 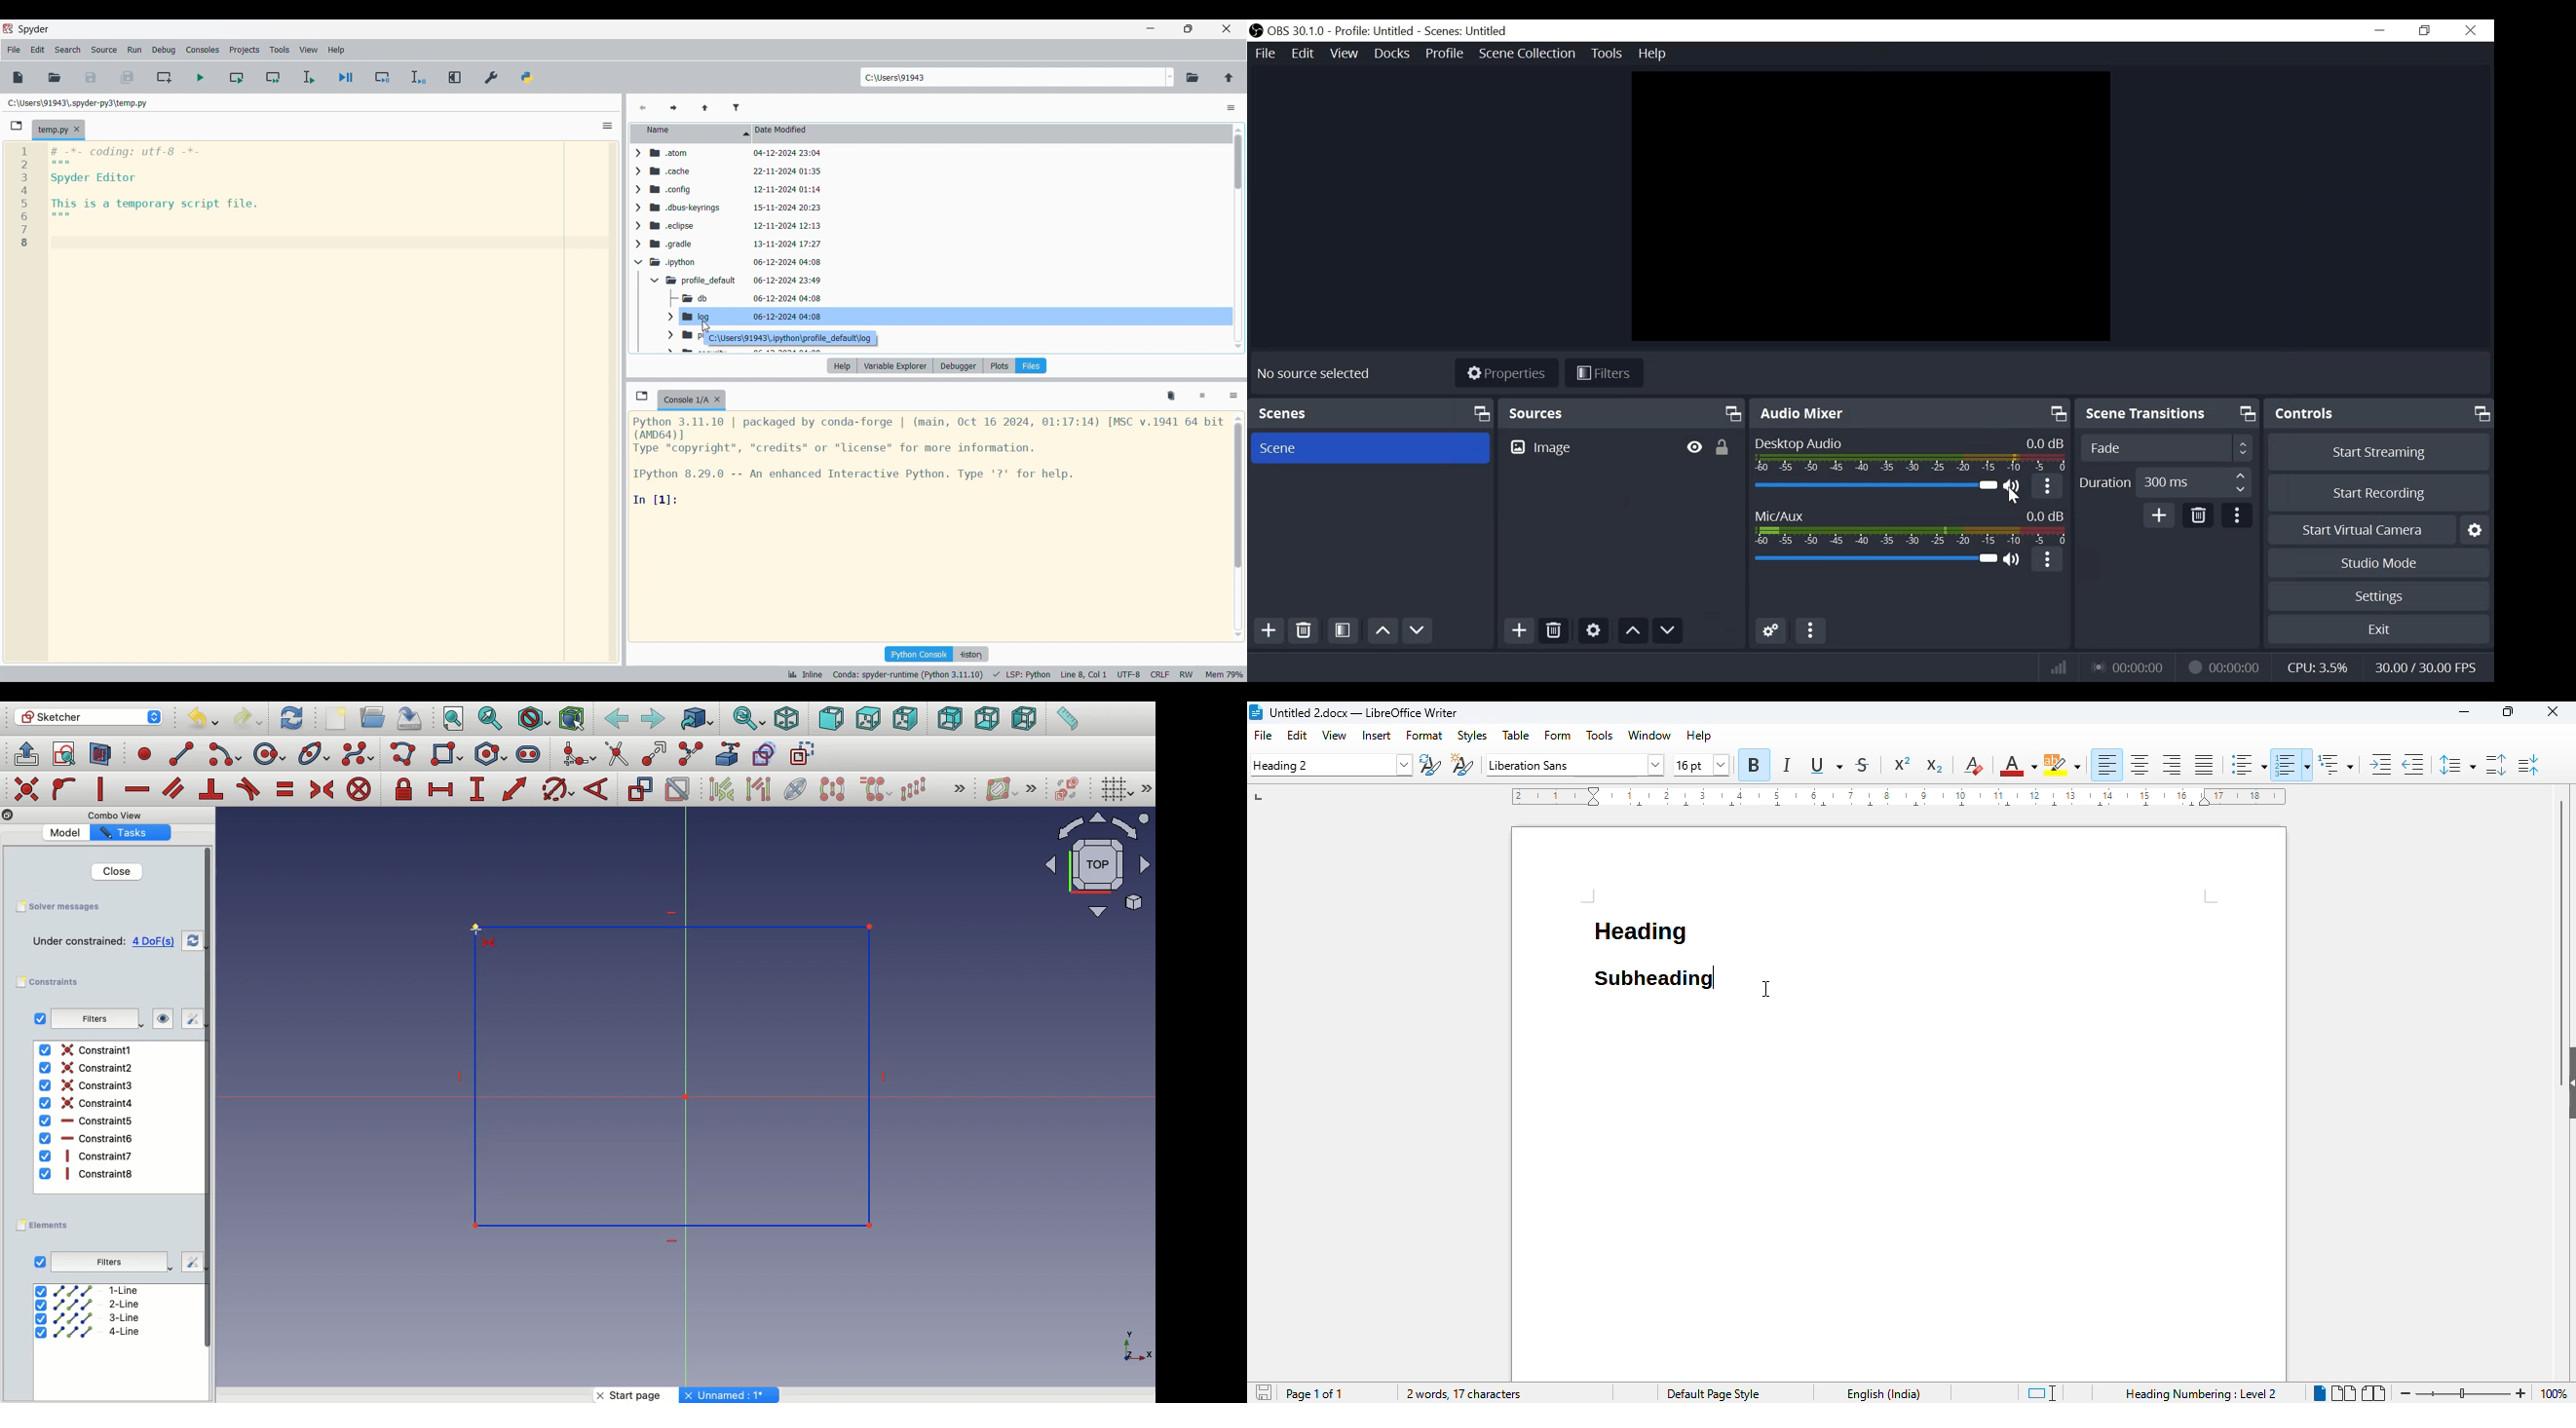 I want to click on Constraint7, so click(x=87, y=1155).